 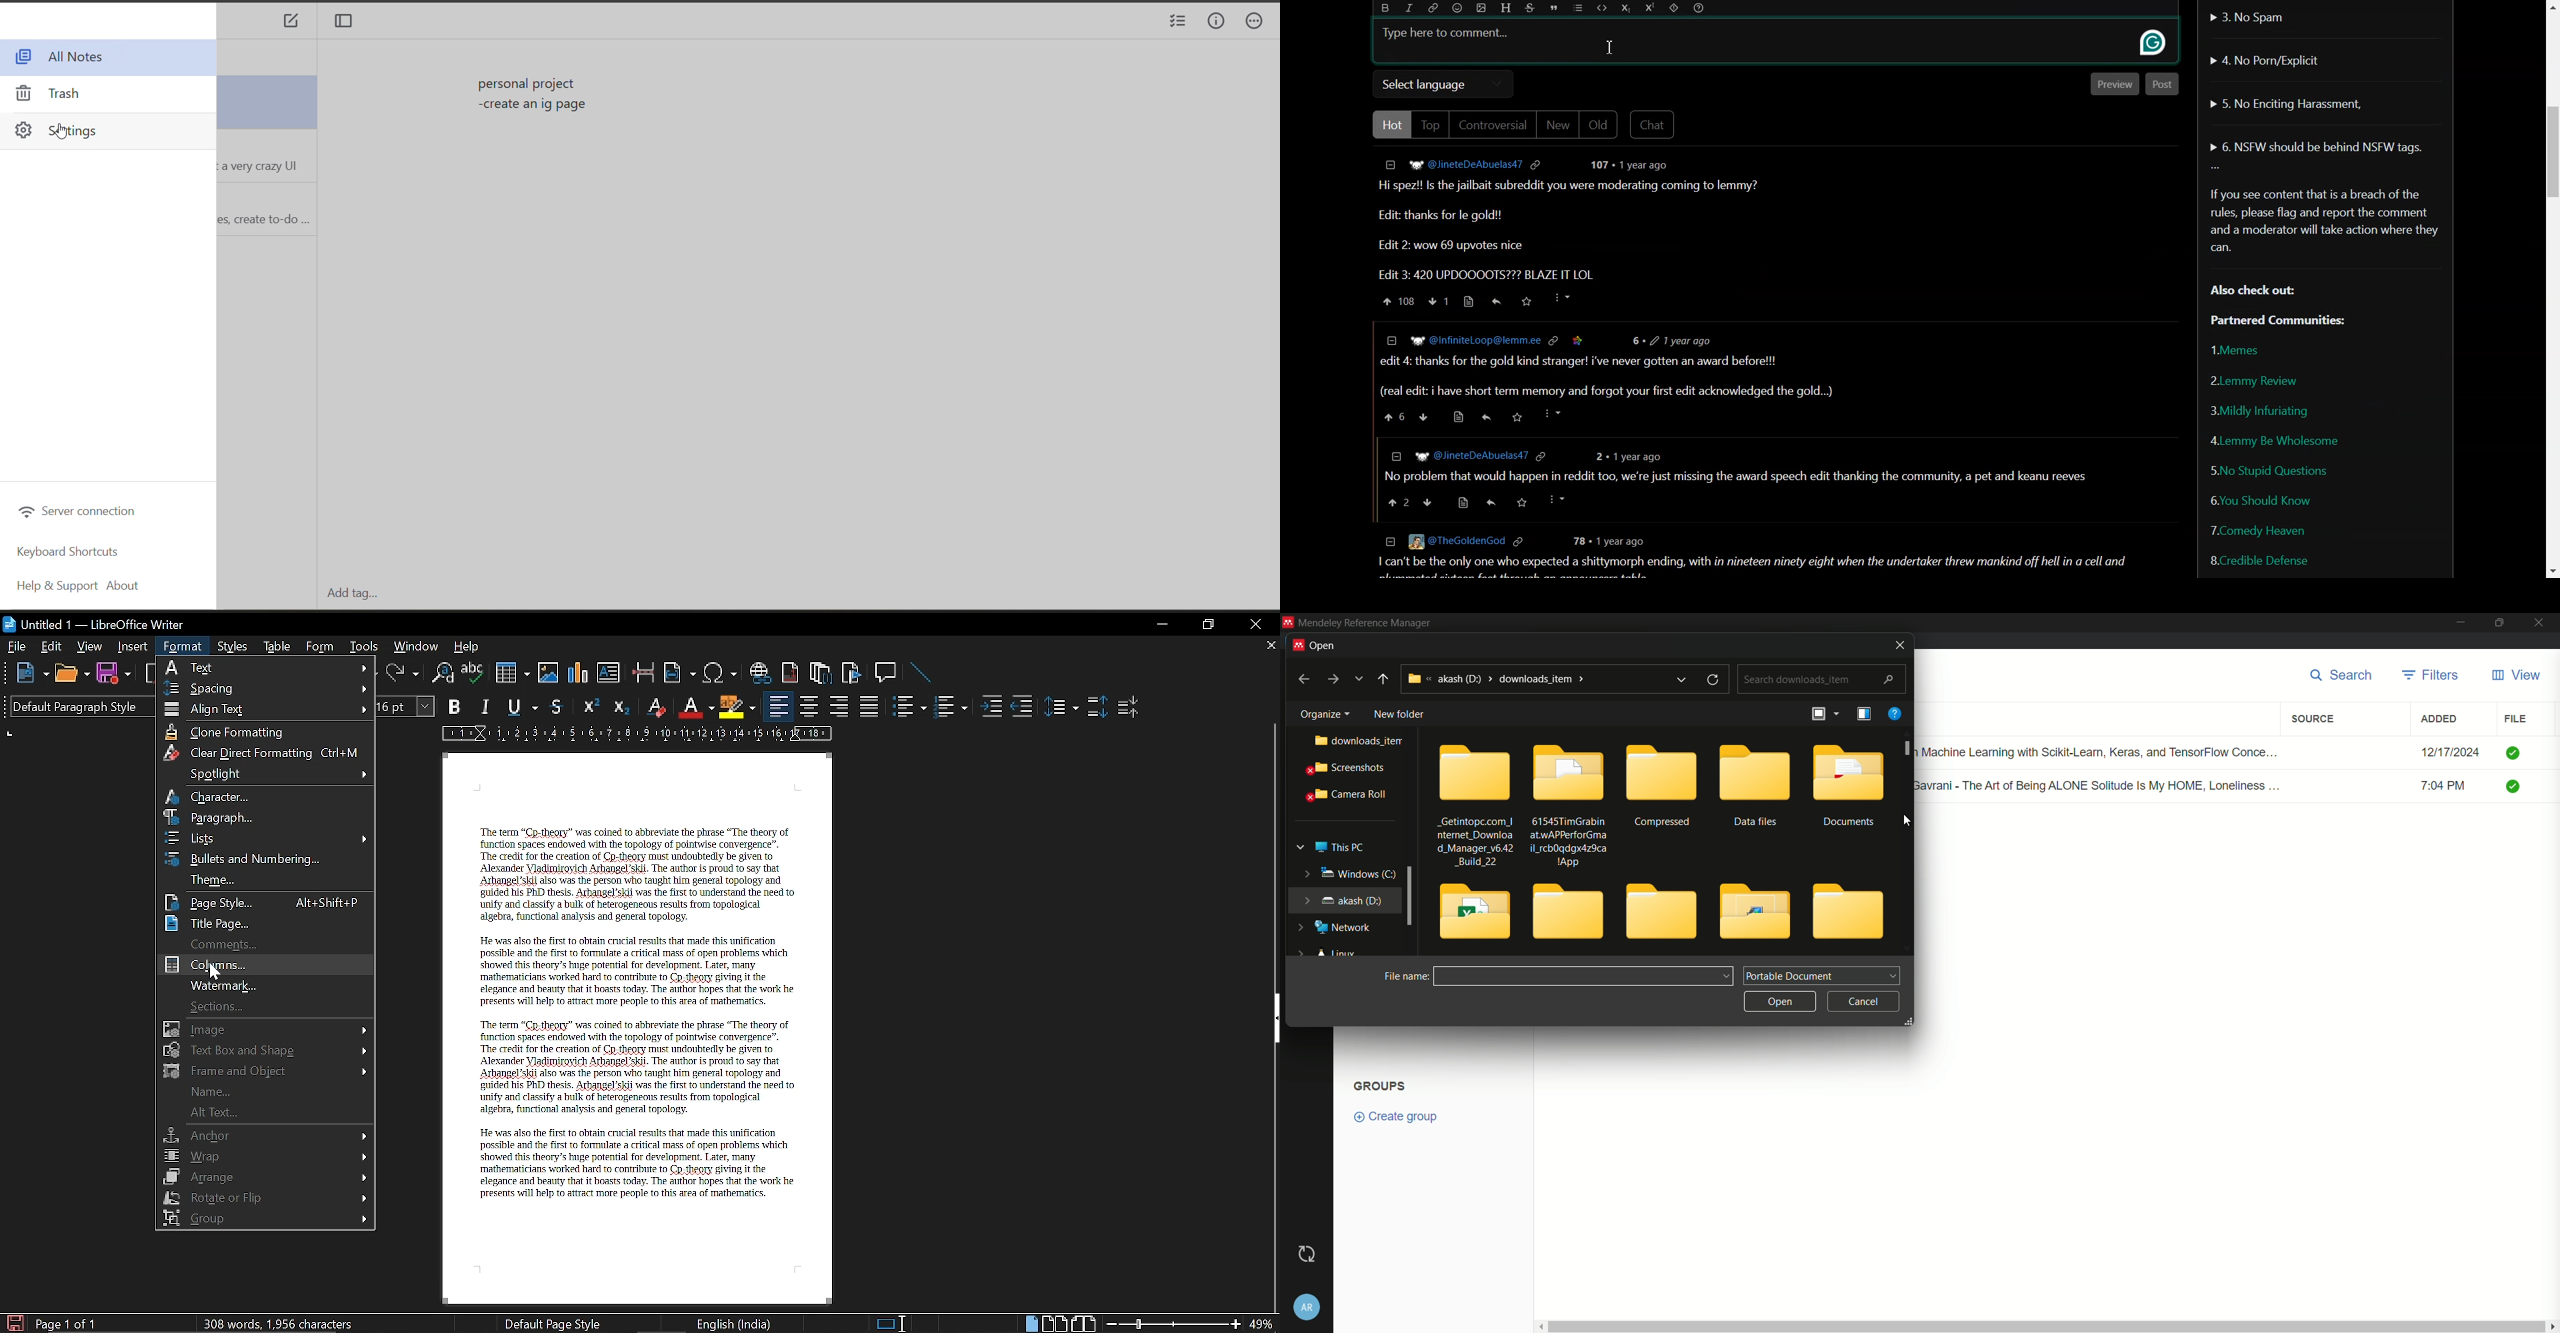 I want to click on grammarly, so click(x=2153, y=39).